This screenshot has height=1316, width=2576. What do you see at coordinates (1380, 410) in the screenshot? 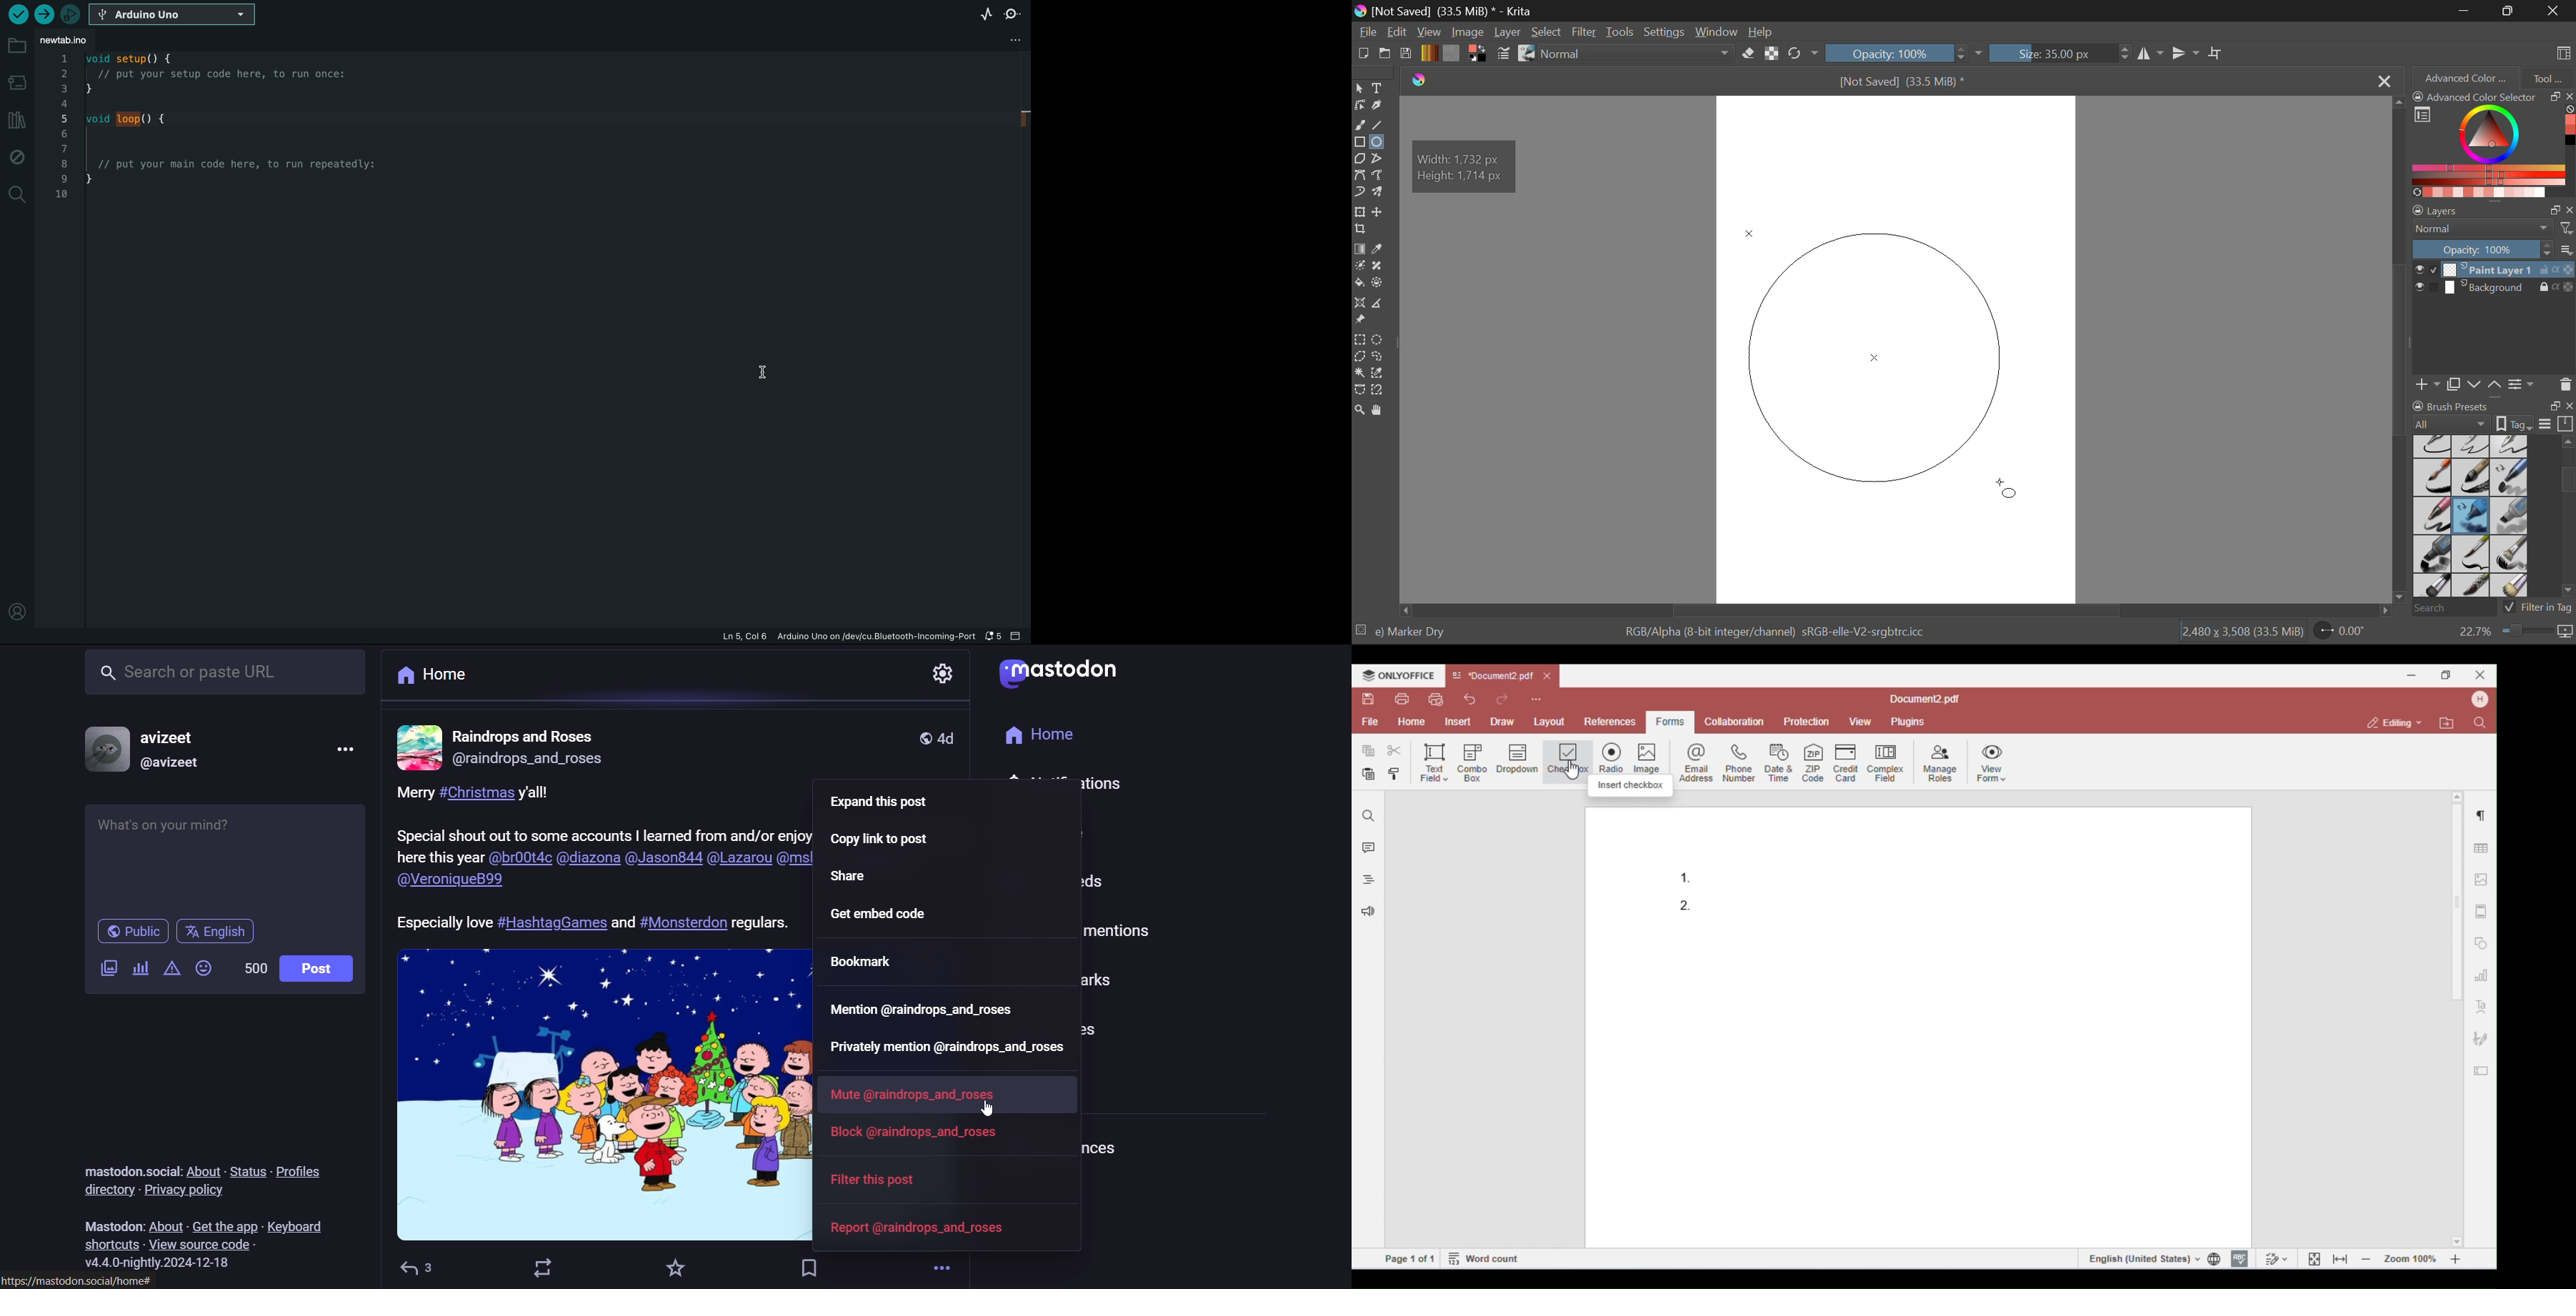
I see `Pan Tool` at bounding box center [1380, 410].